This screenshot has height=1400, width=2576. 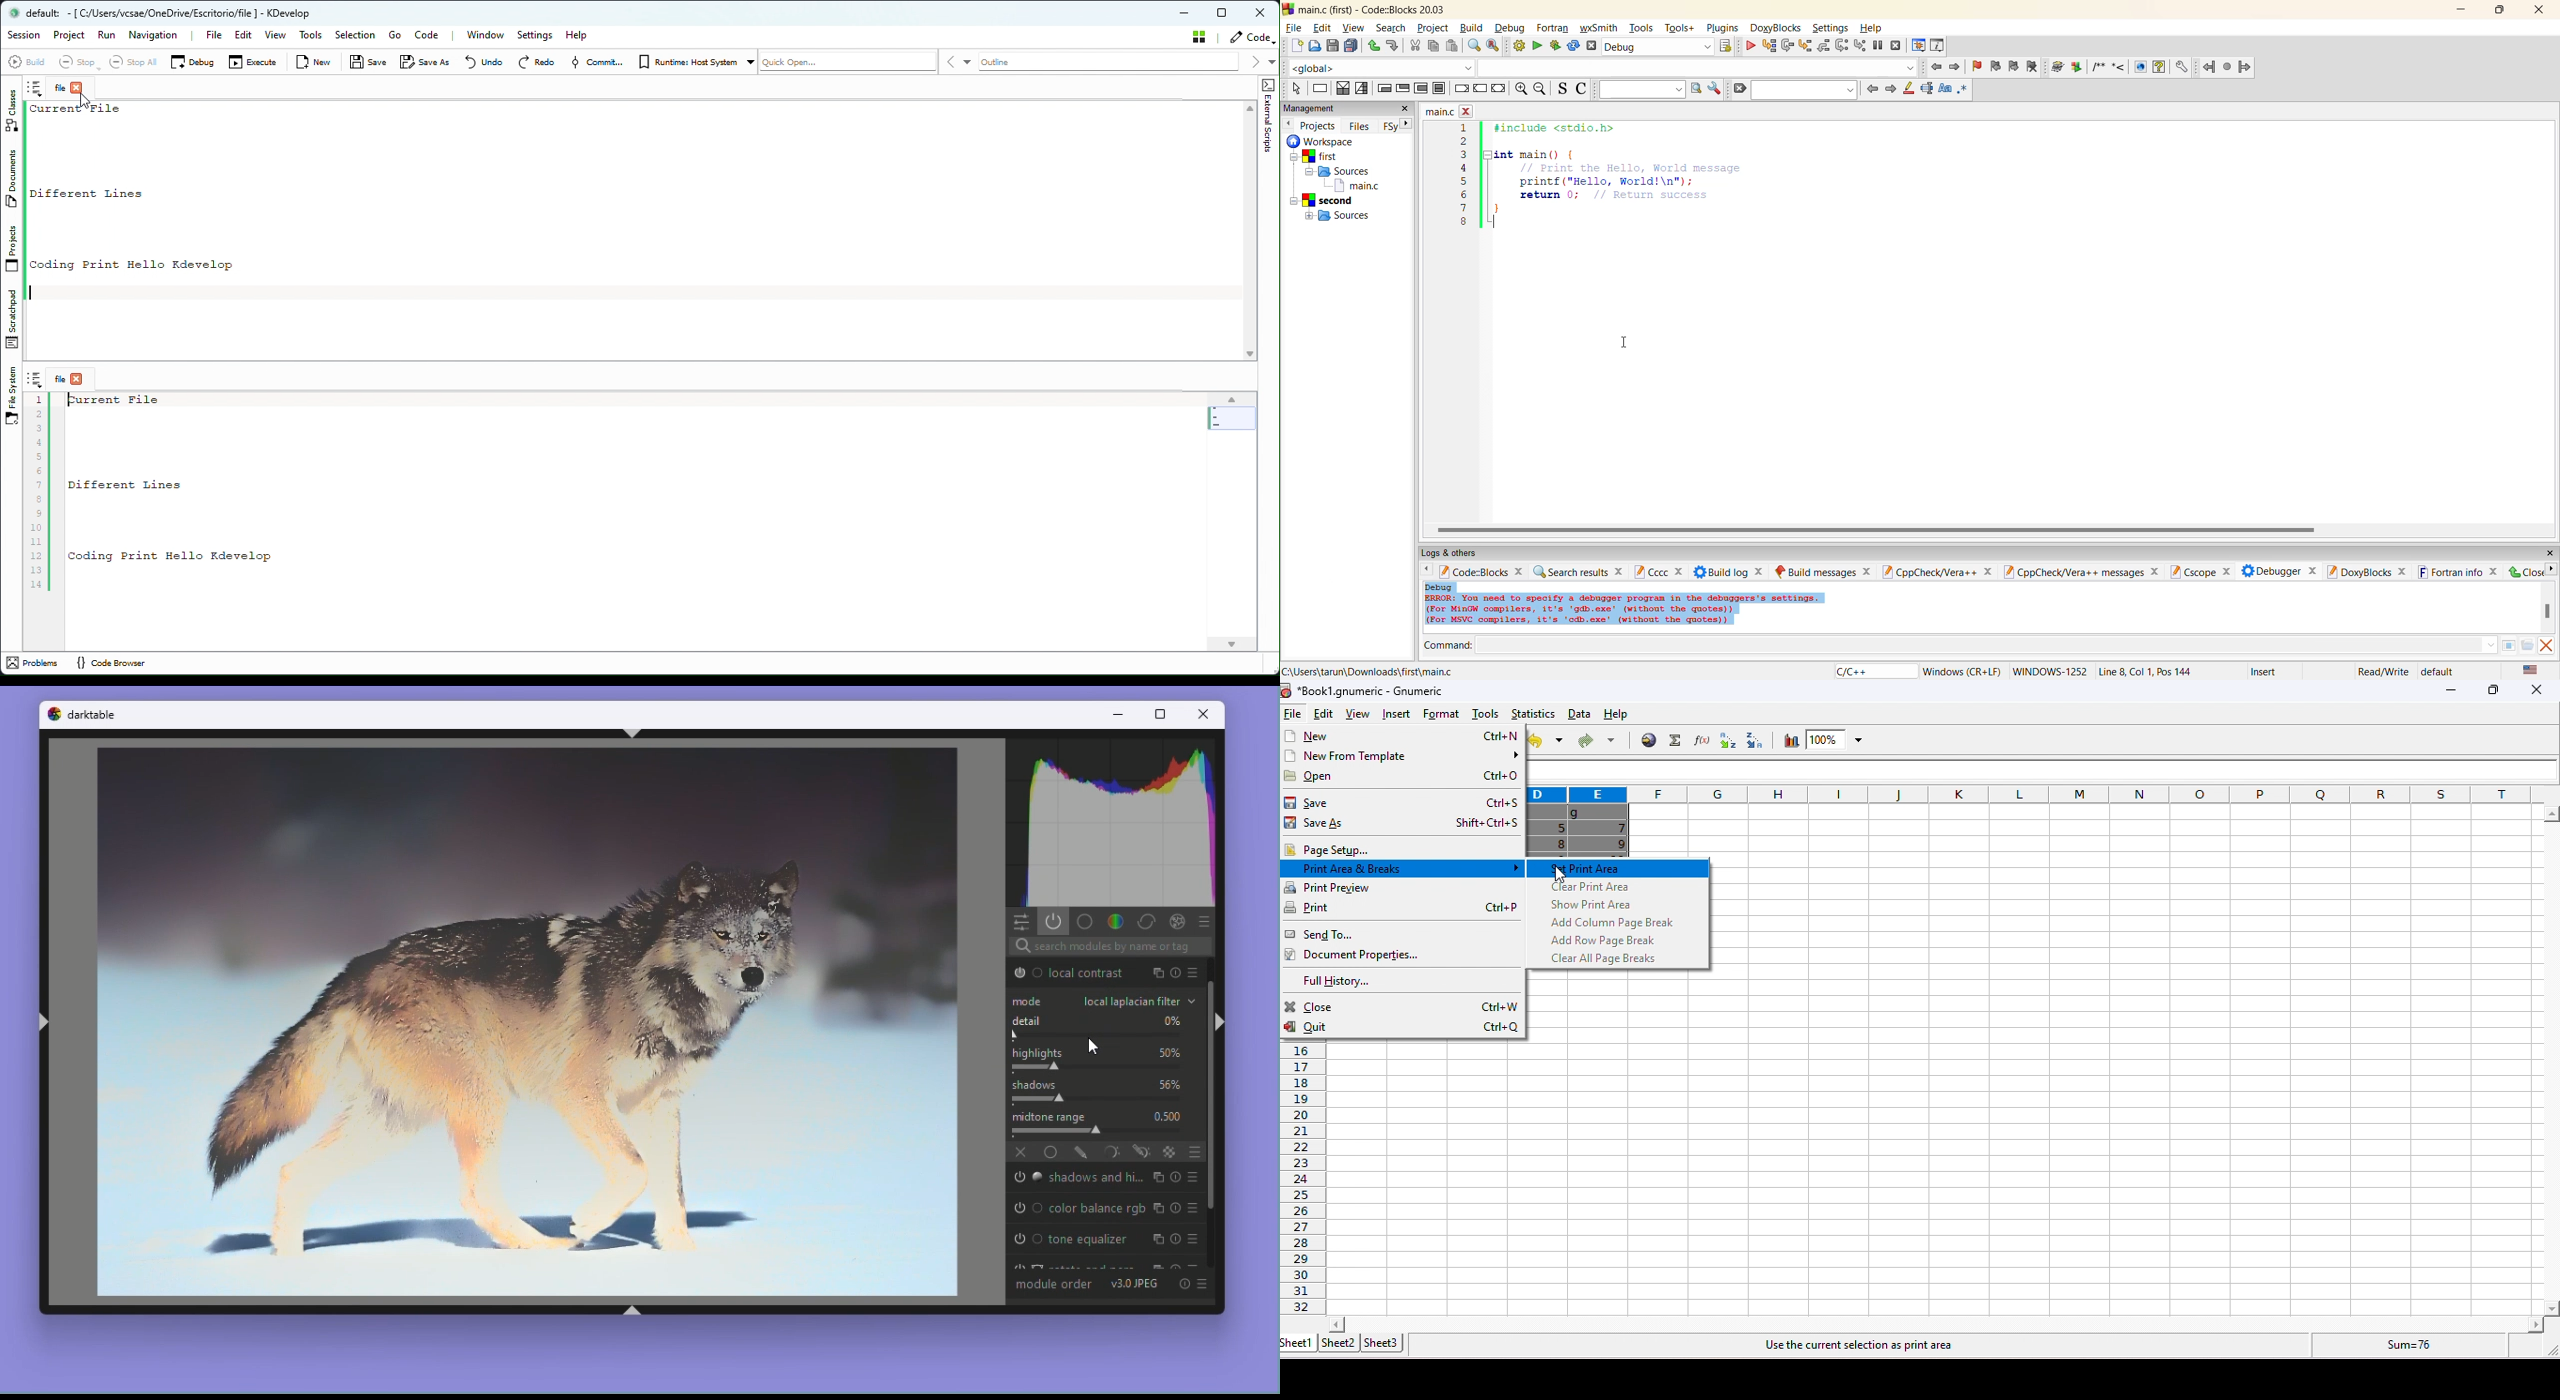 I want to click on column headings, so click(x=2036, y=795).